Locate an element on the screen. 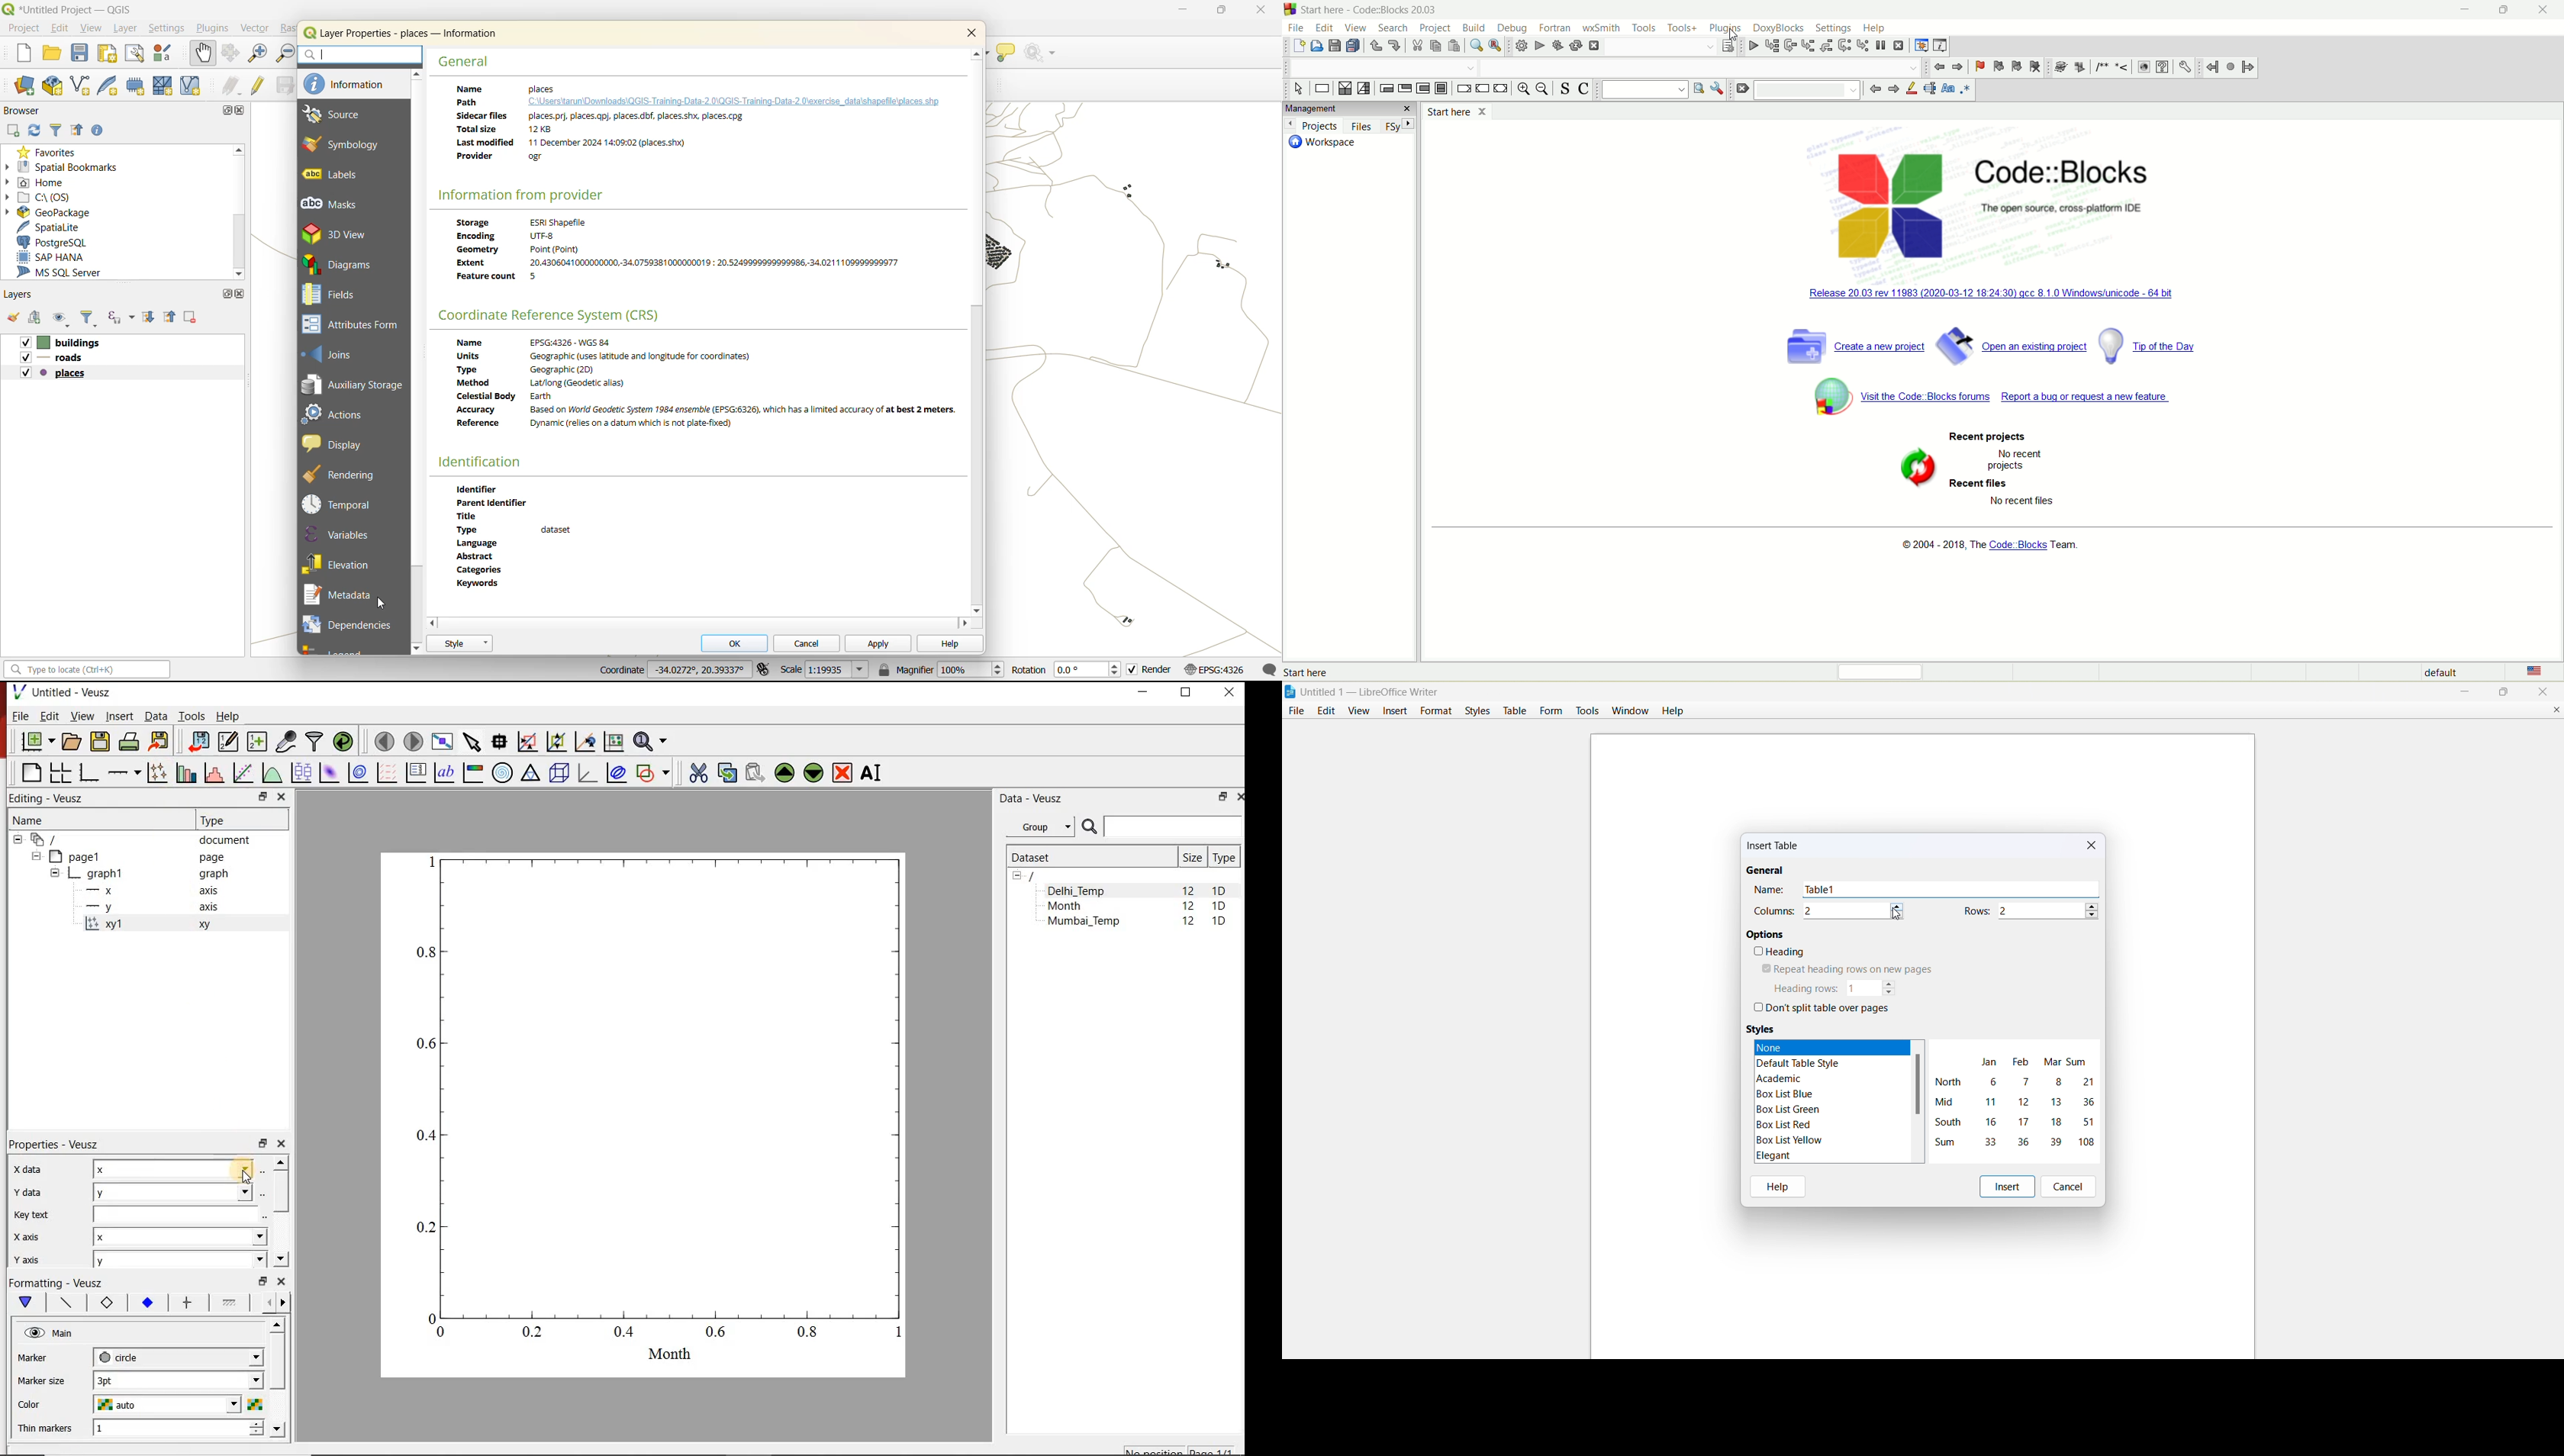  debug is located at coordinates (1751, 47).